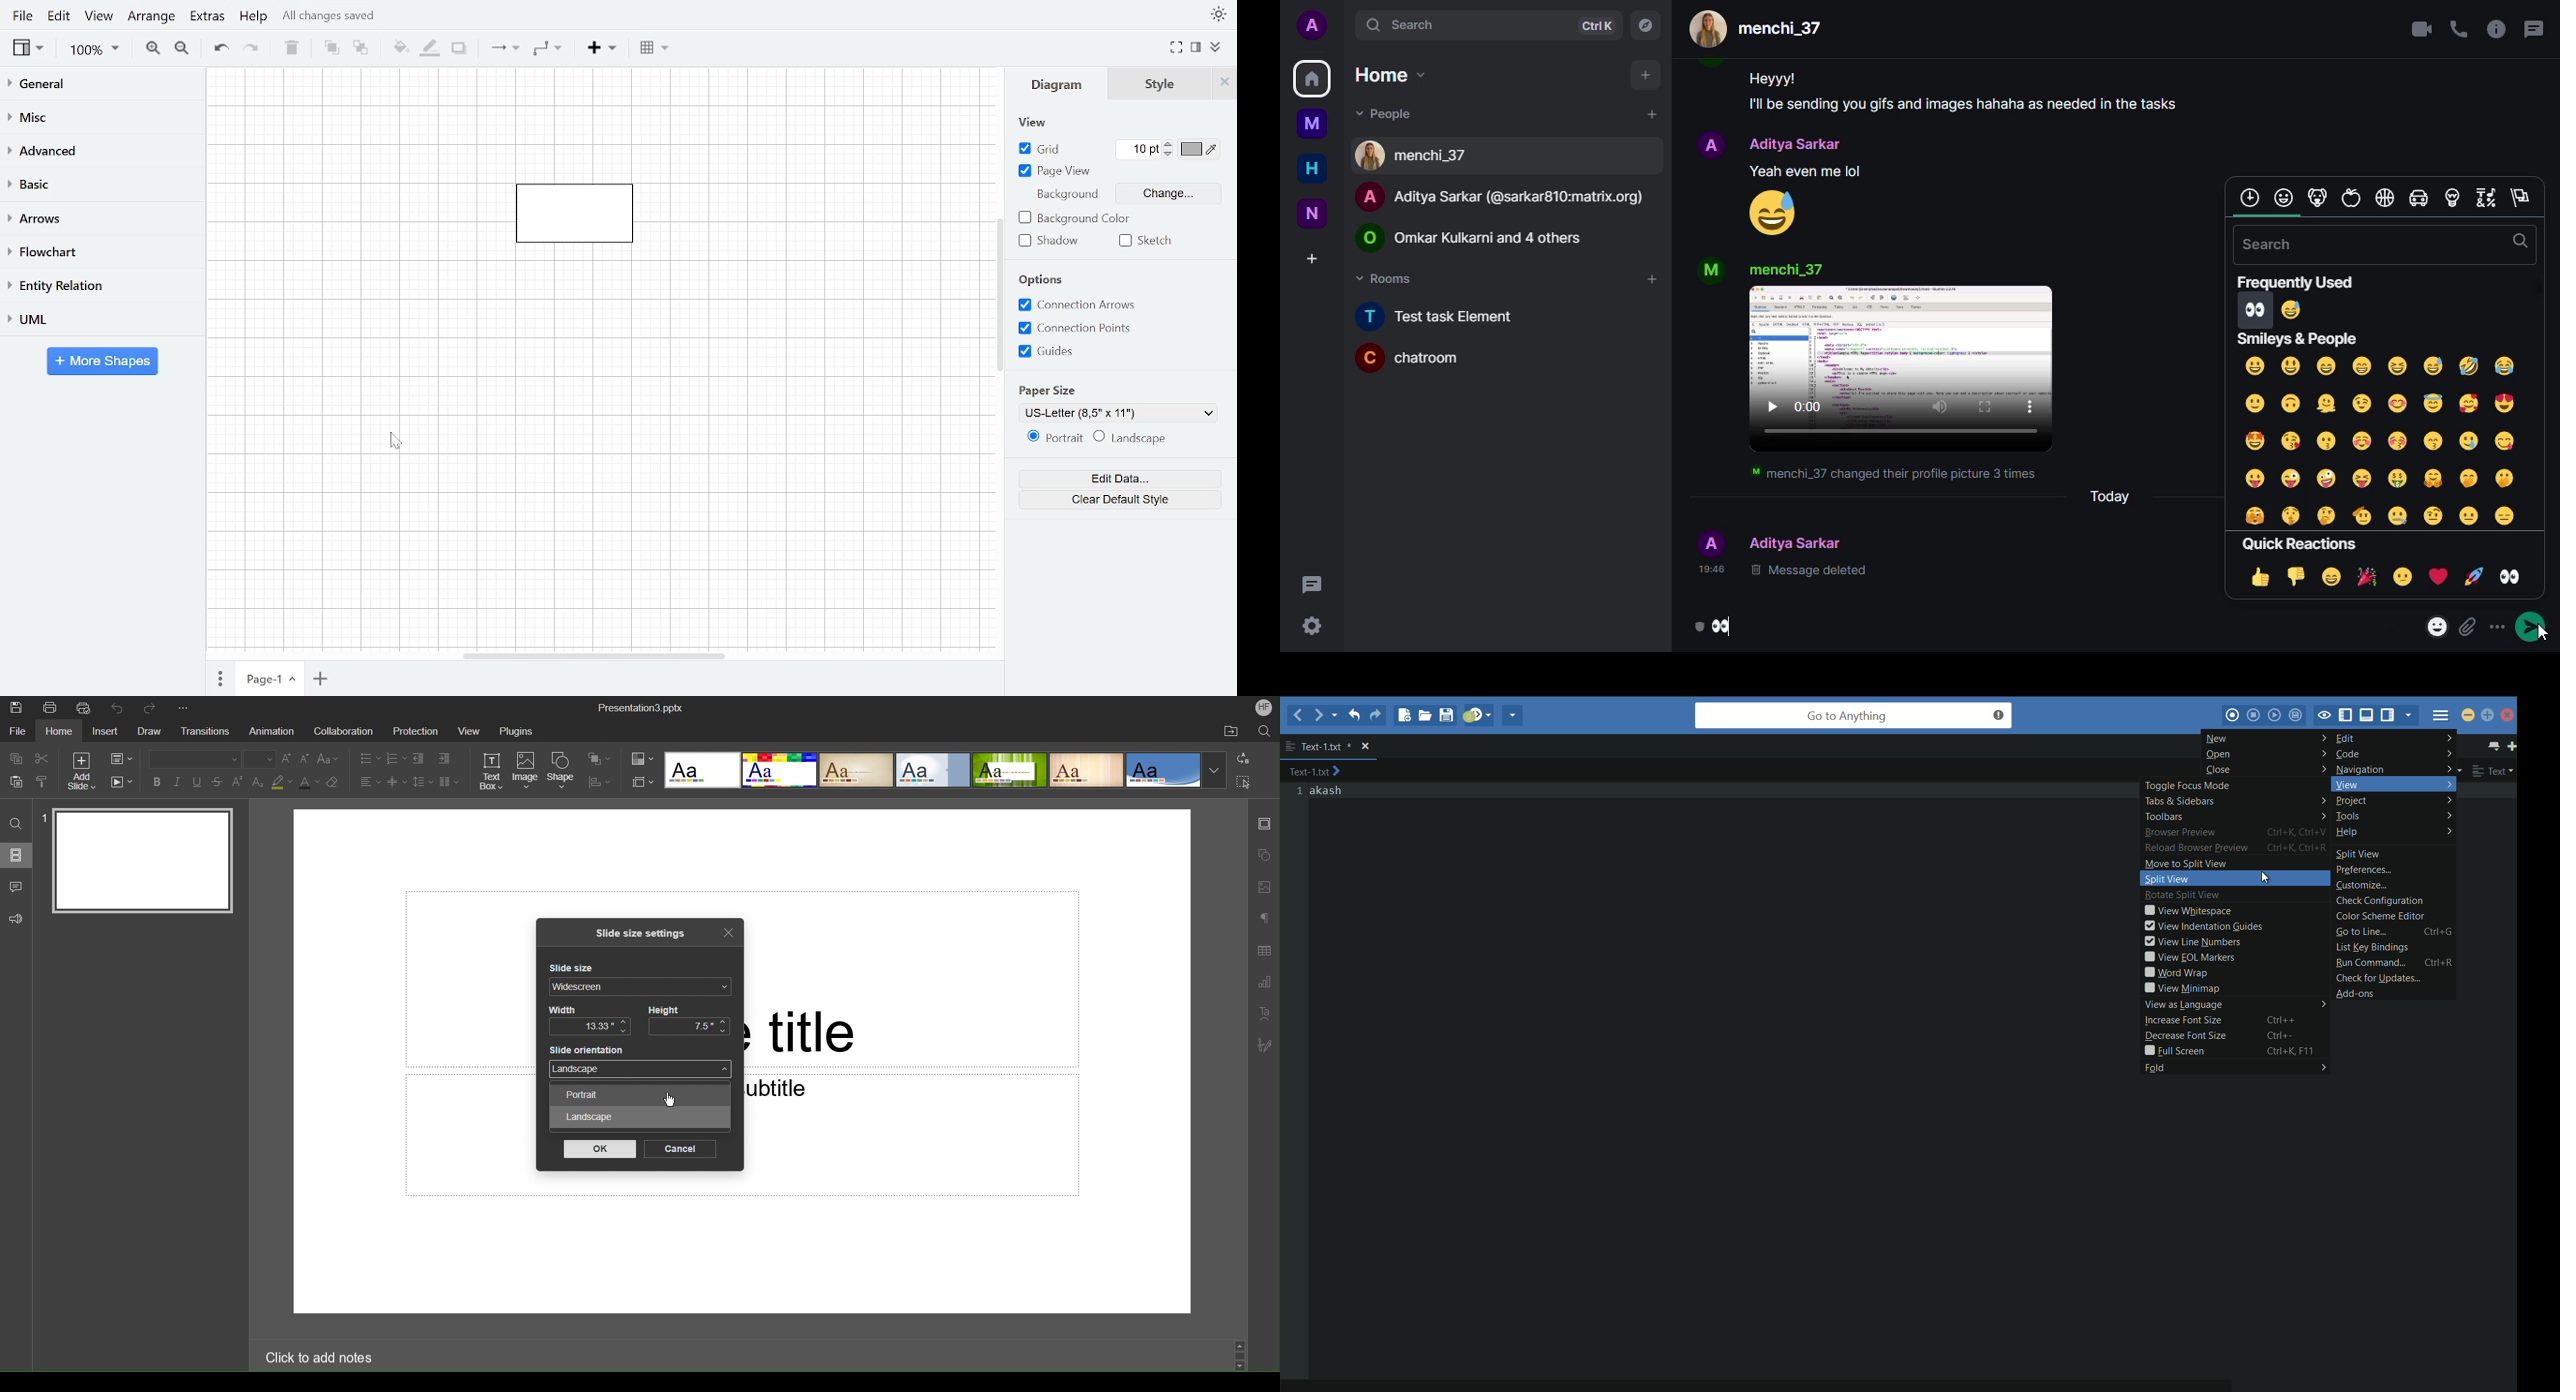  Describe the element at coordinates (605, 49) in the screenshot. I see `Insert` at that location.